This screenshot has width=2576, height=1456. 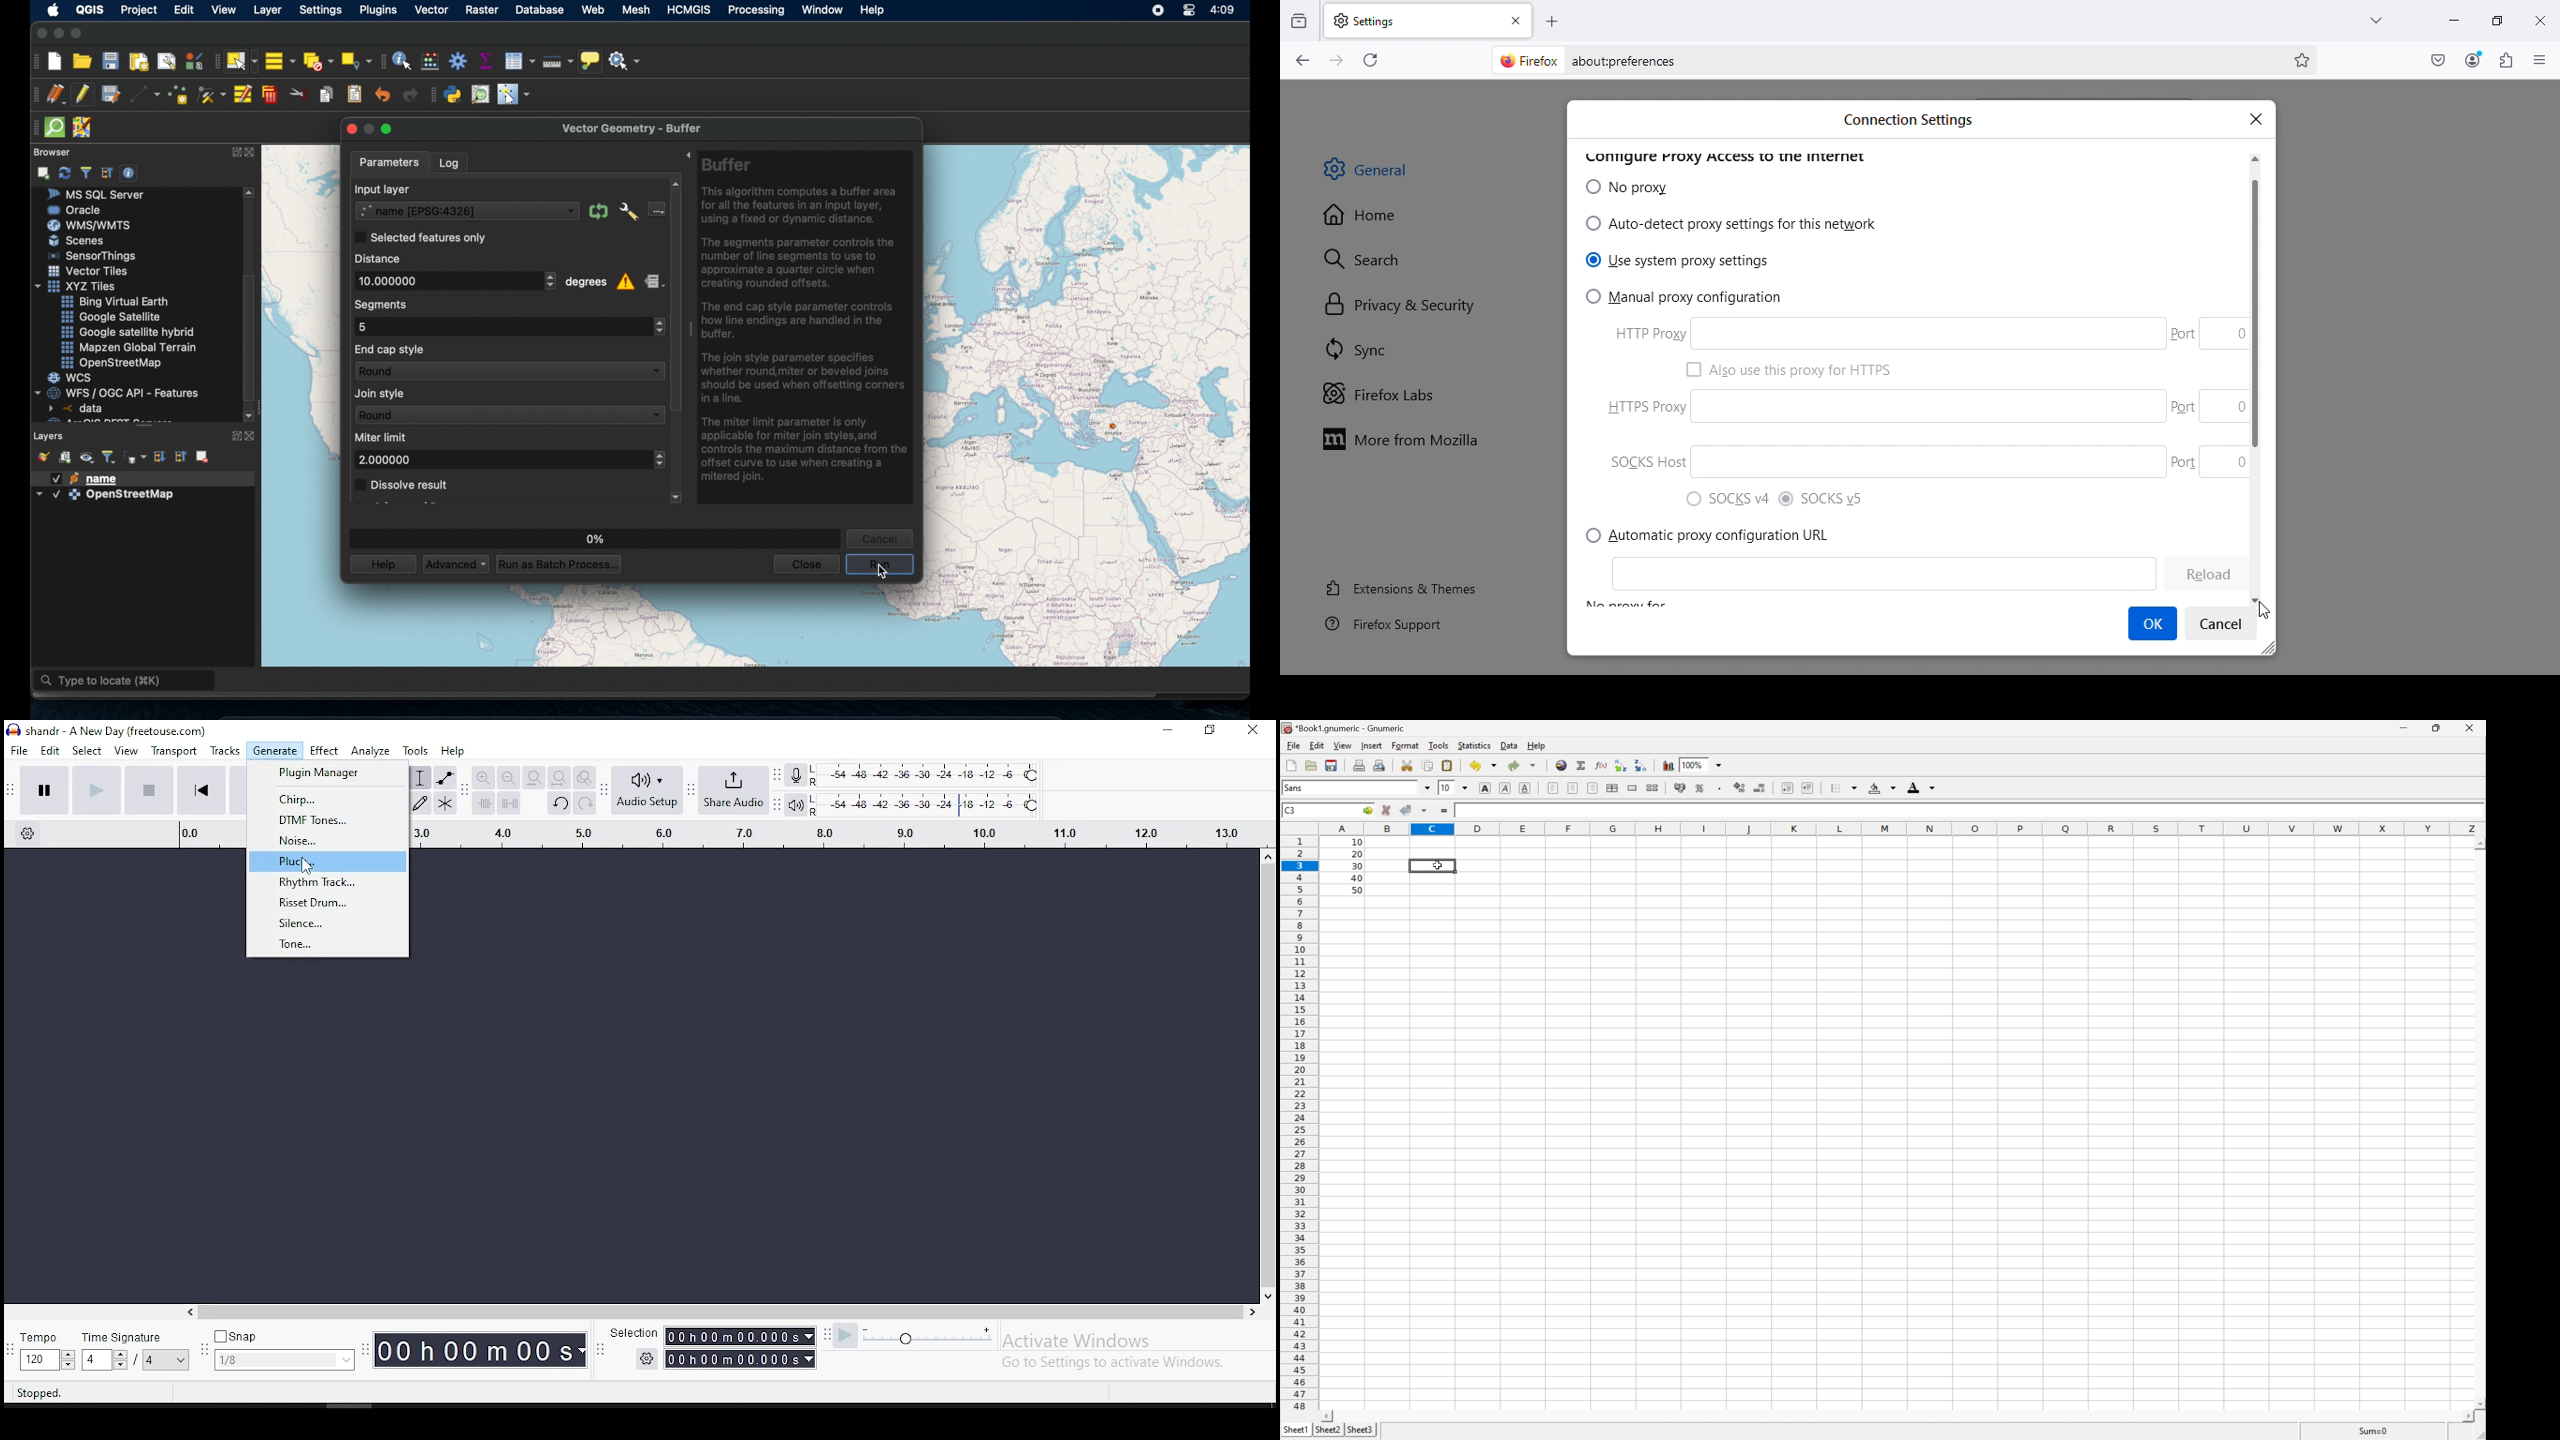 I want to click on restore, so click(x=1208, y=730).